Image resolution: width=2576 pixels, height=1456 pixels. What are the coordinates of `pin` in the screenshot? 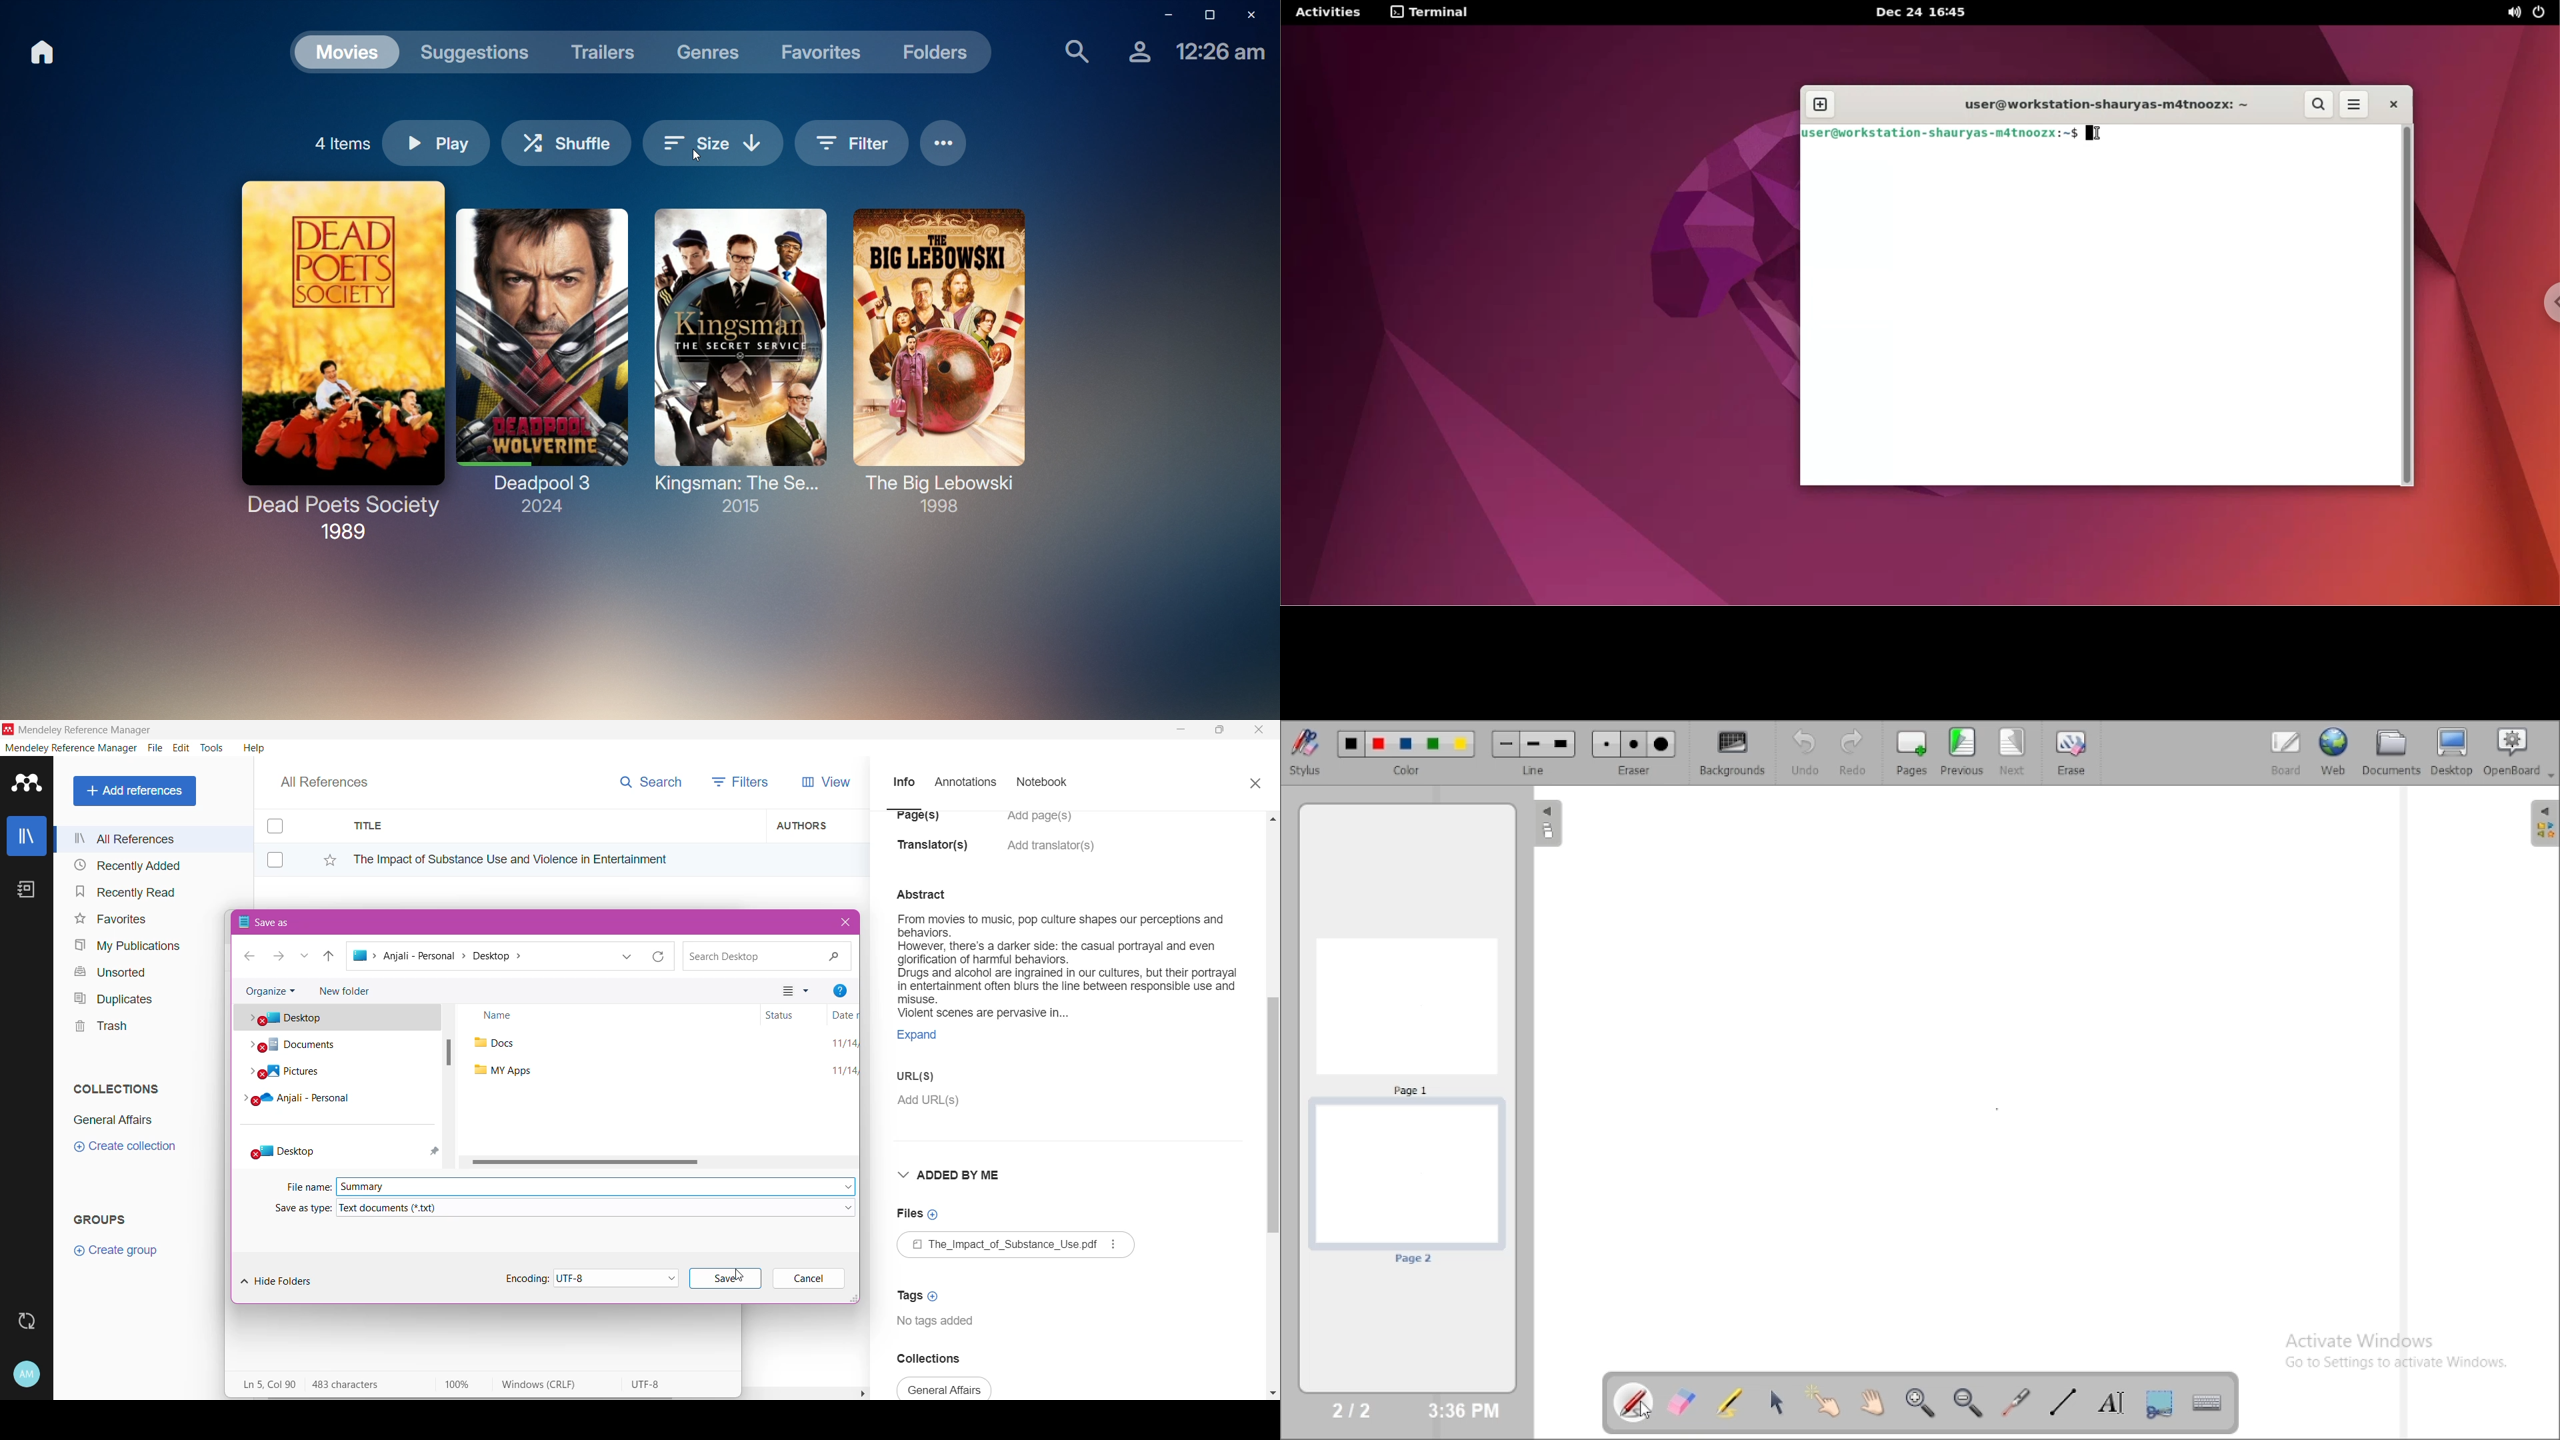 It's located at (432, 1150).